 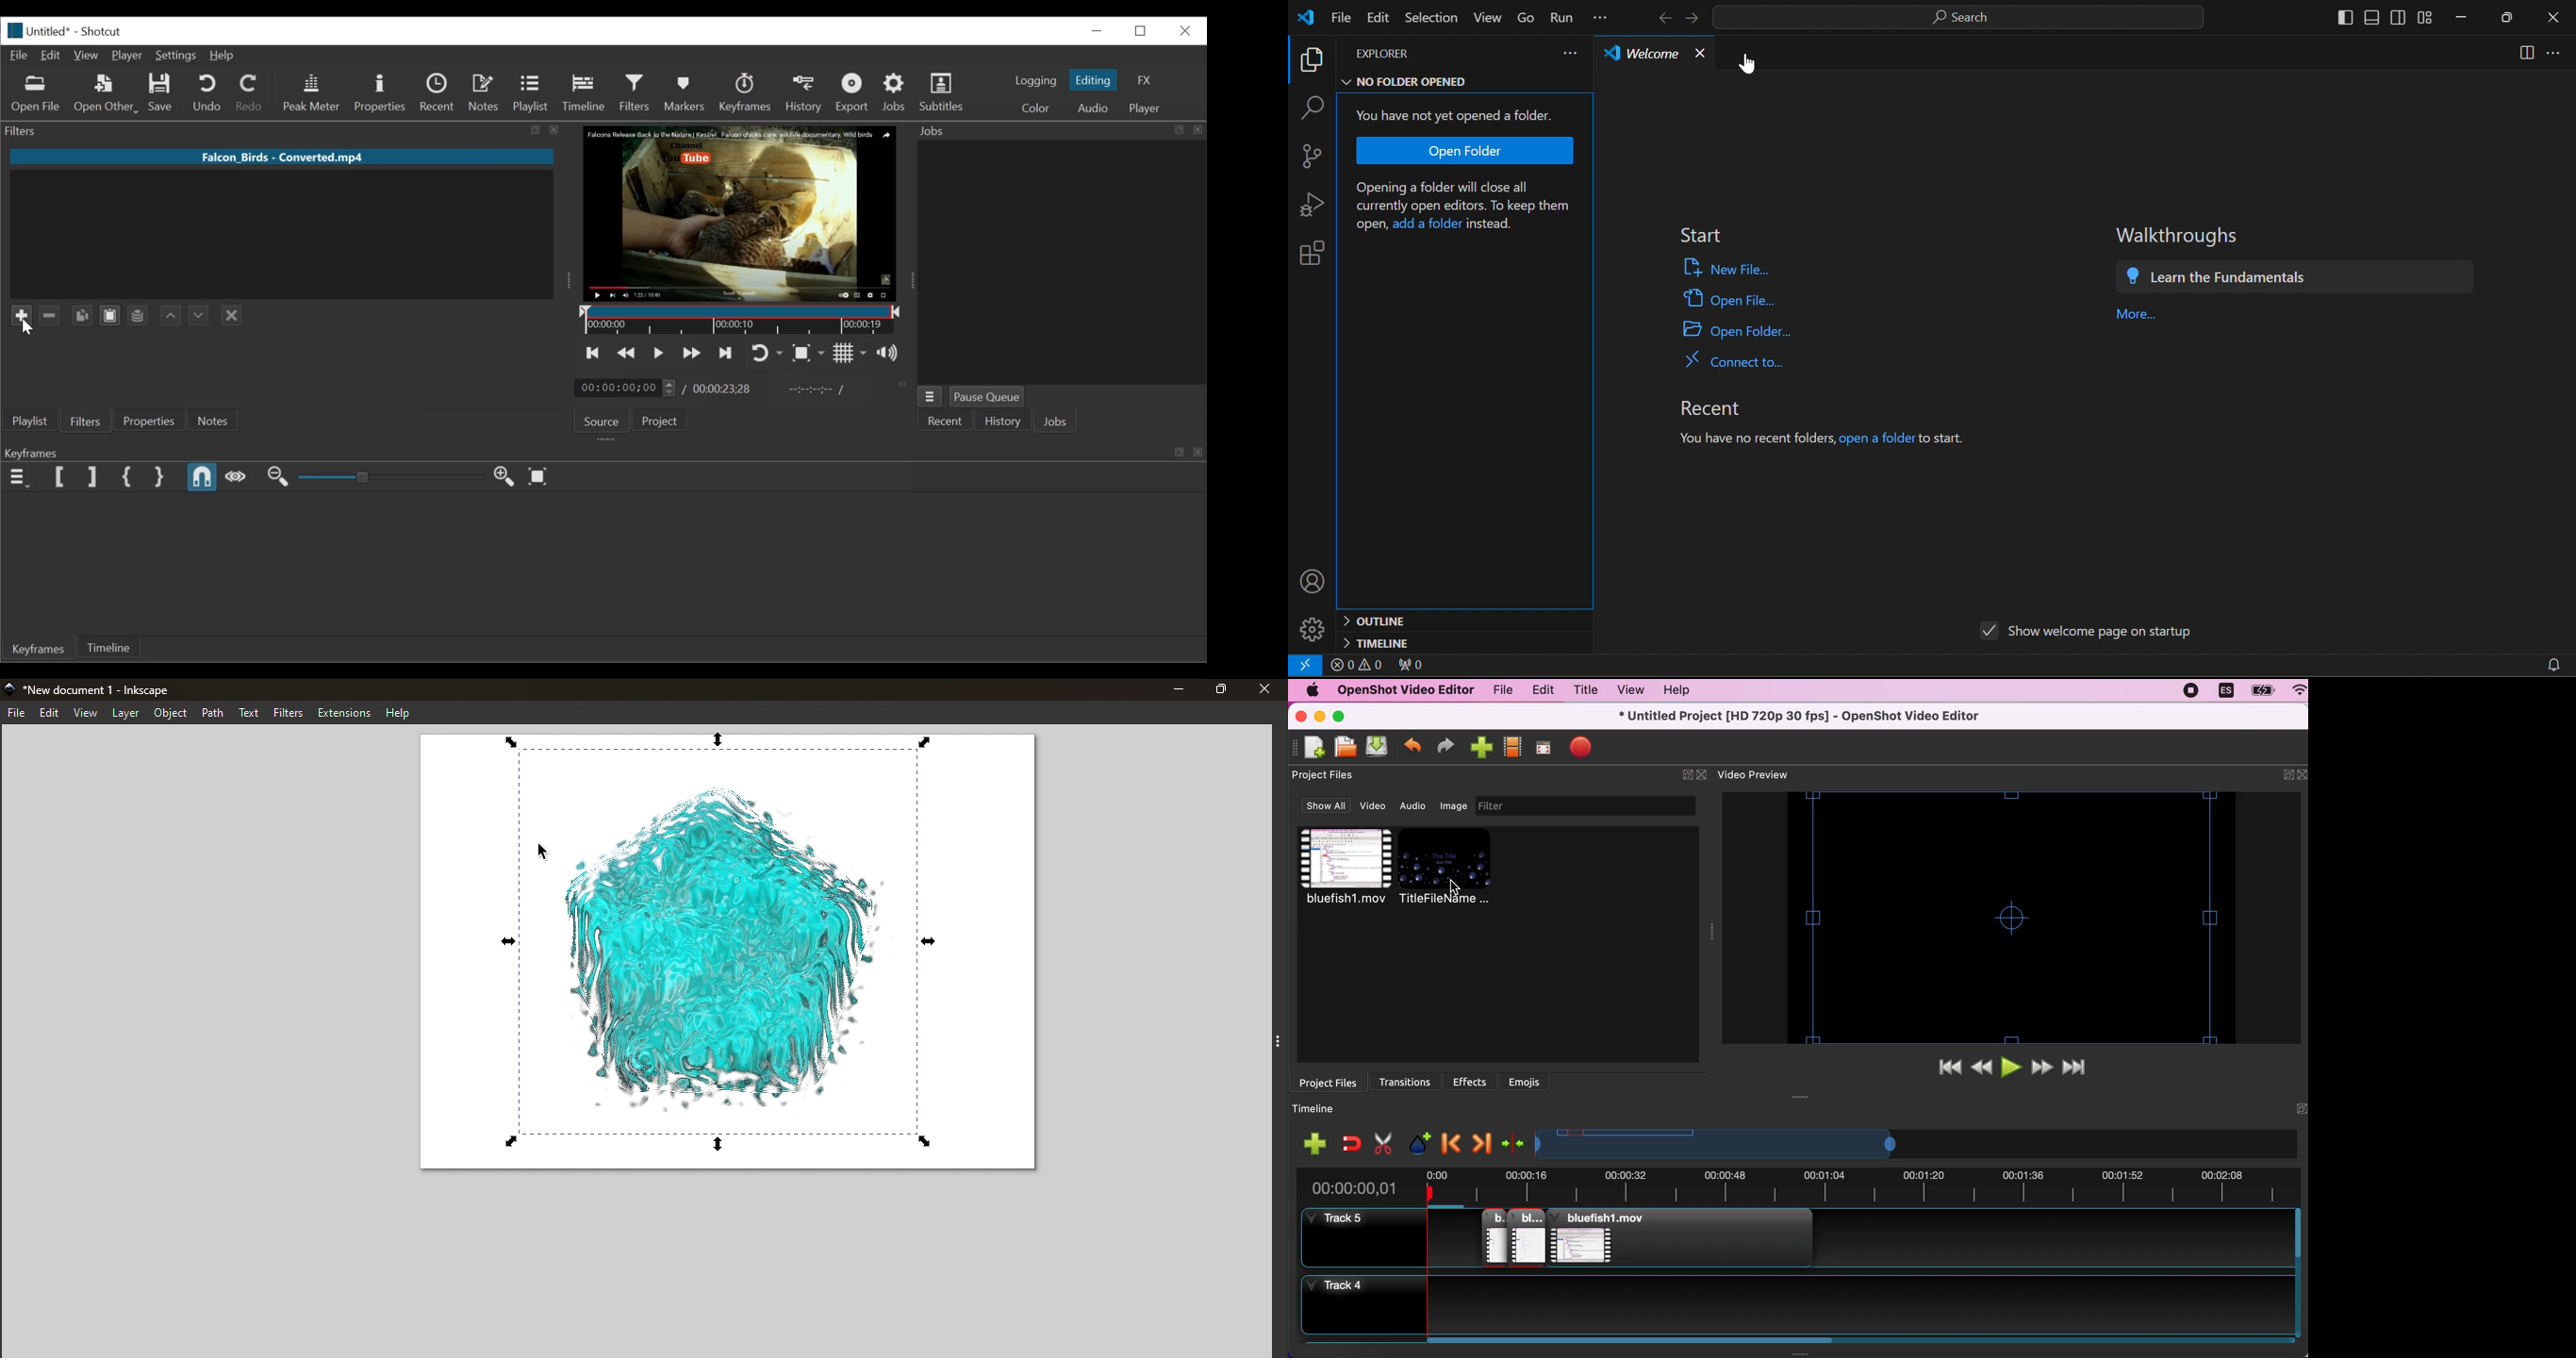 I want to click on File, so click(x=18, y=55).